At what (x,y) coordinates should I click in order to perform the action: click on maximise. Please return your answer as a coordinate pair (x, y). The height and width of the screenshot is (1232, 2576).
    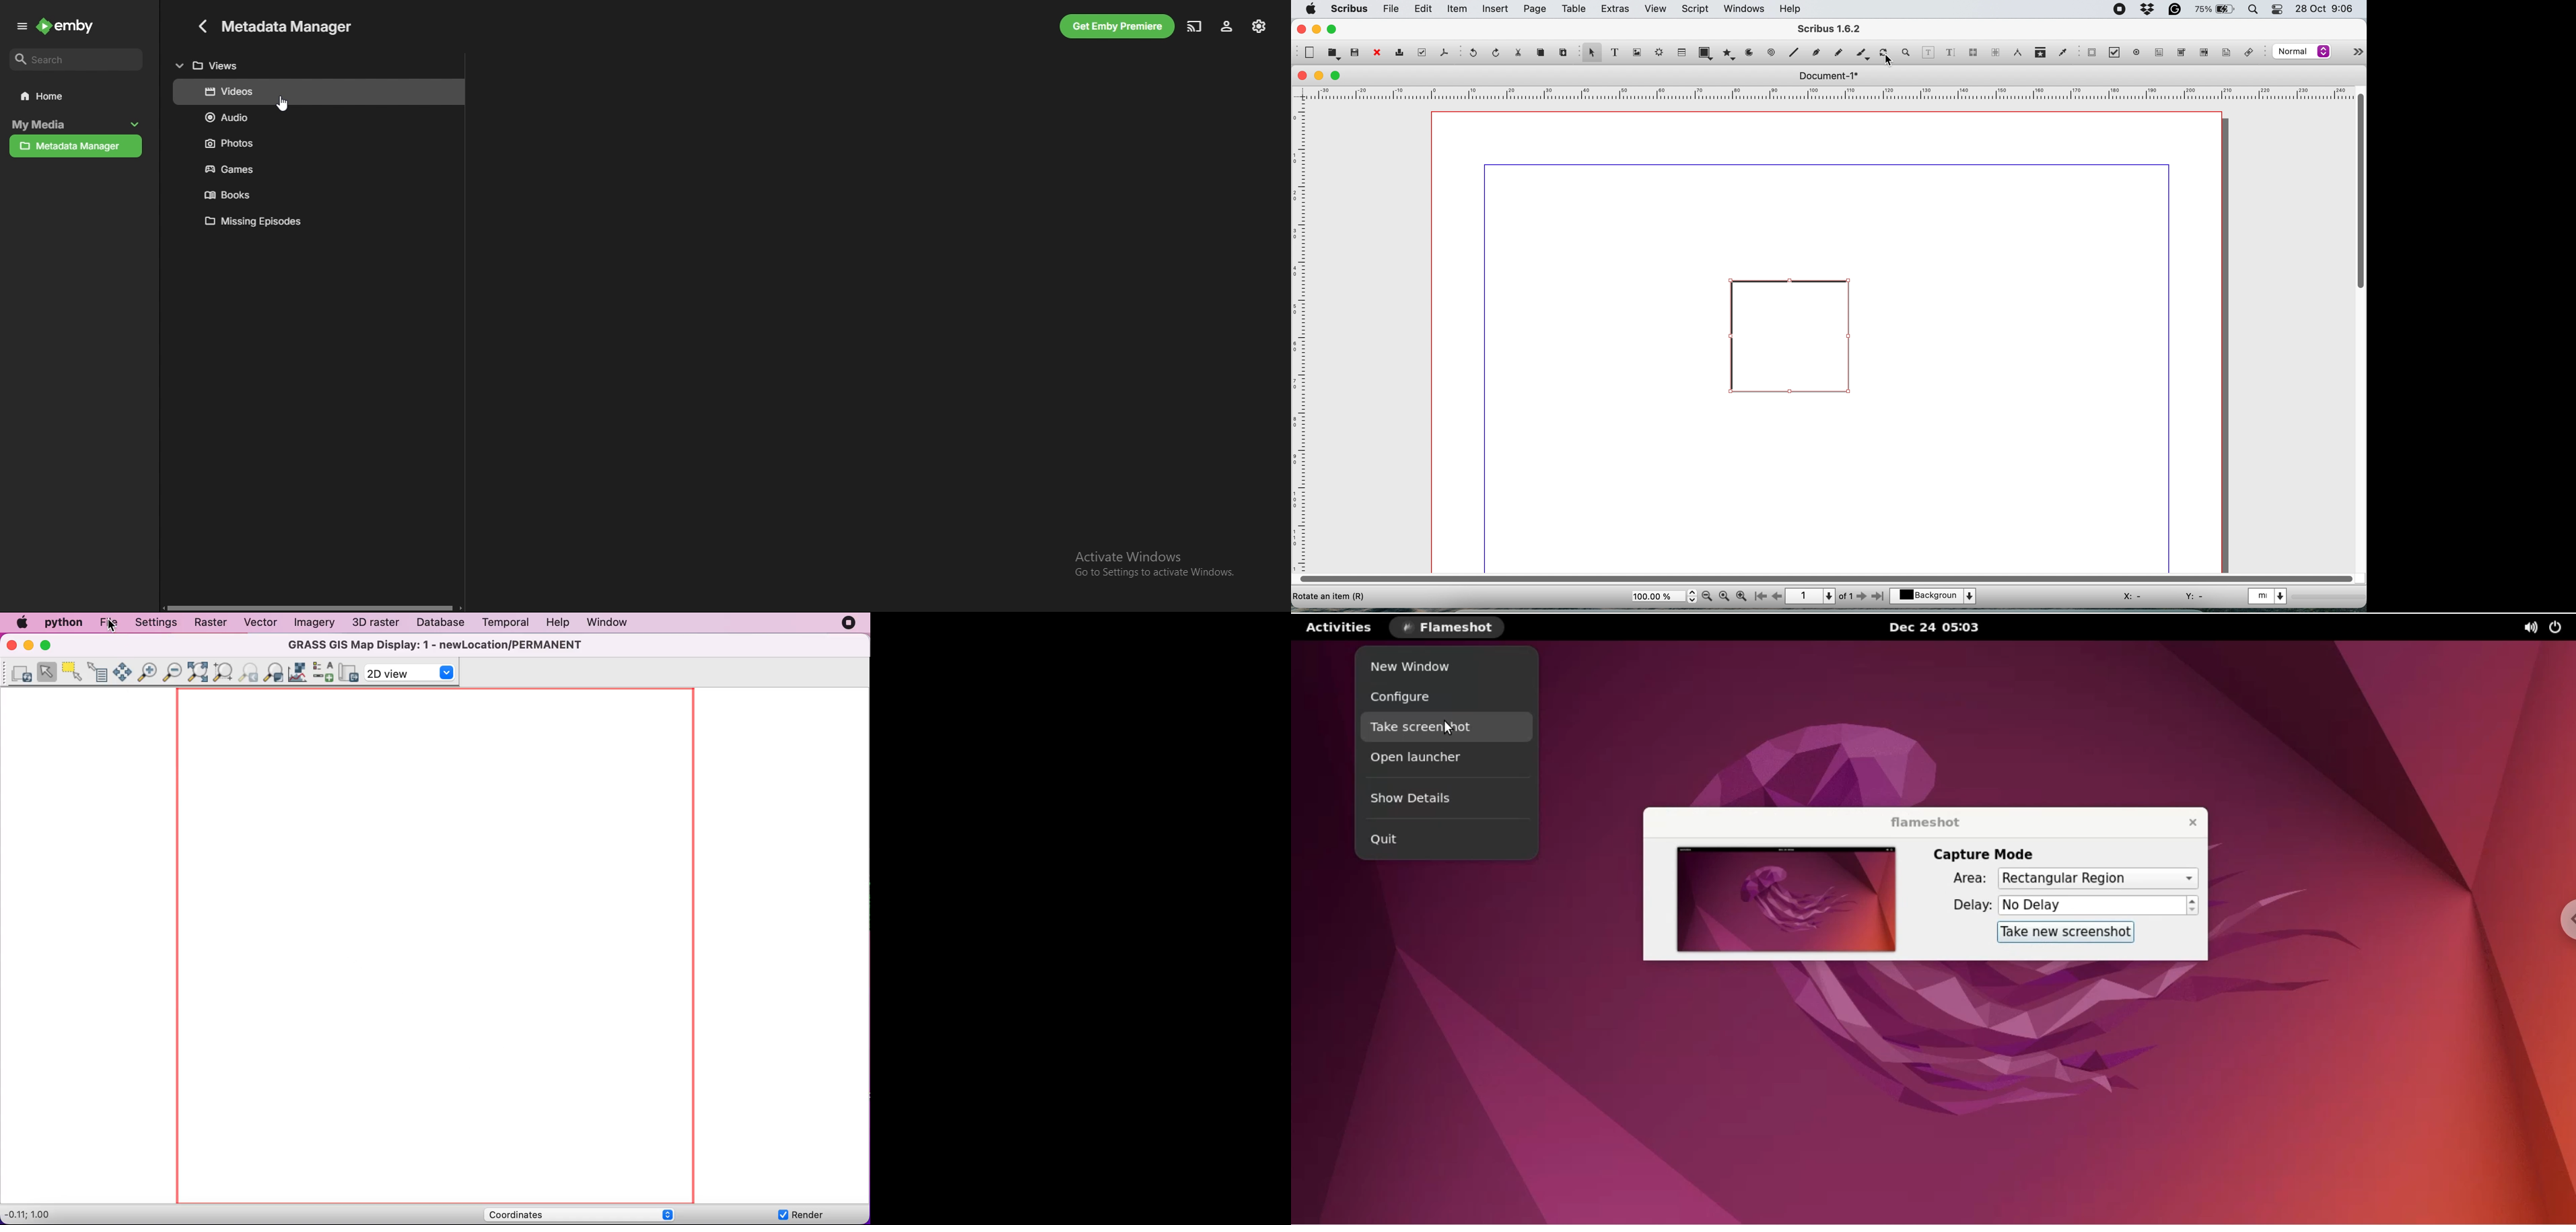
    Looking at the image, I should click on (1337, 76).